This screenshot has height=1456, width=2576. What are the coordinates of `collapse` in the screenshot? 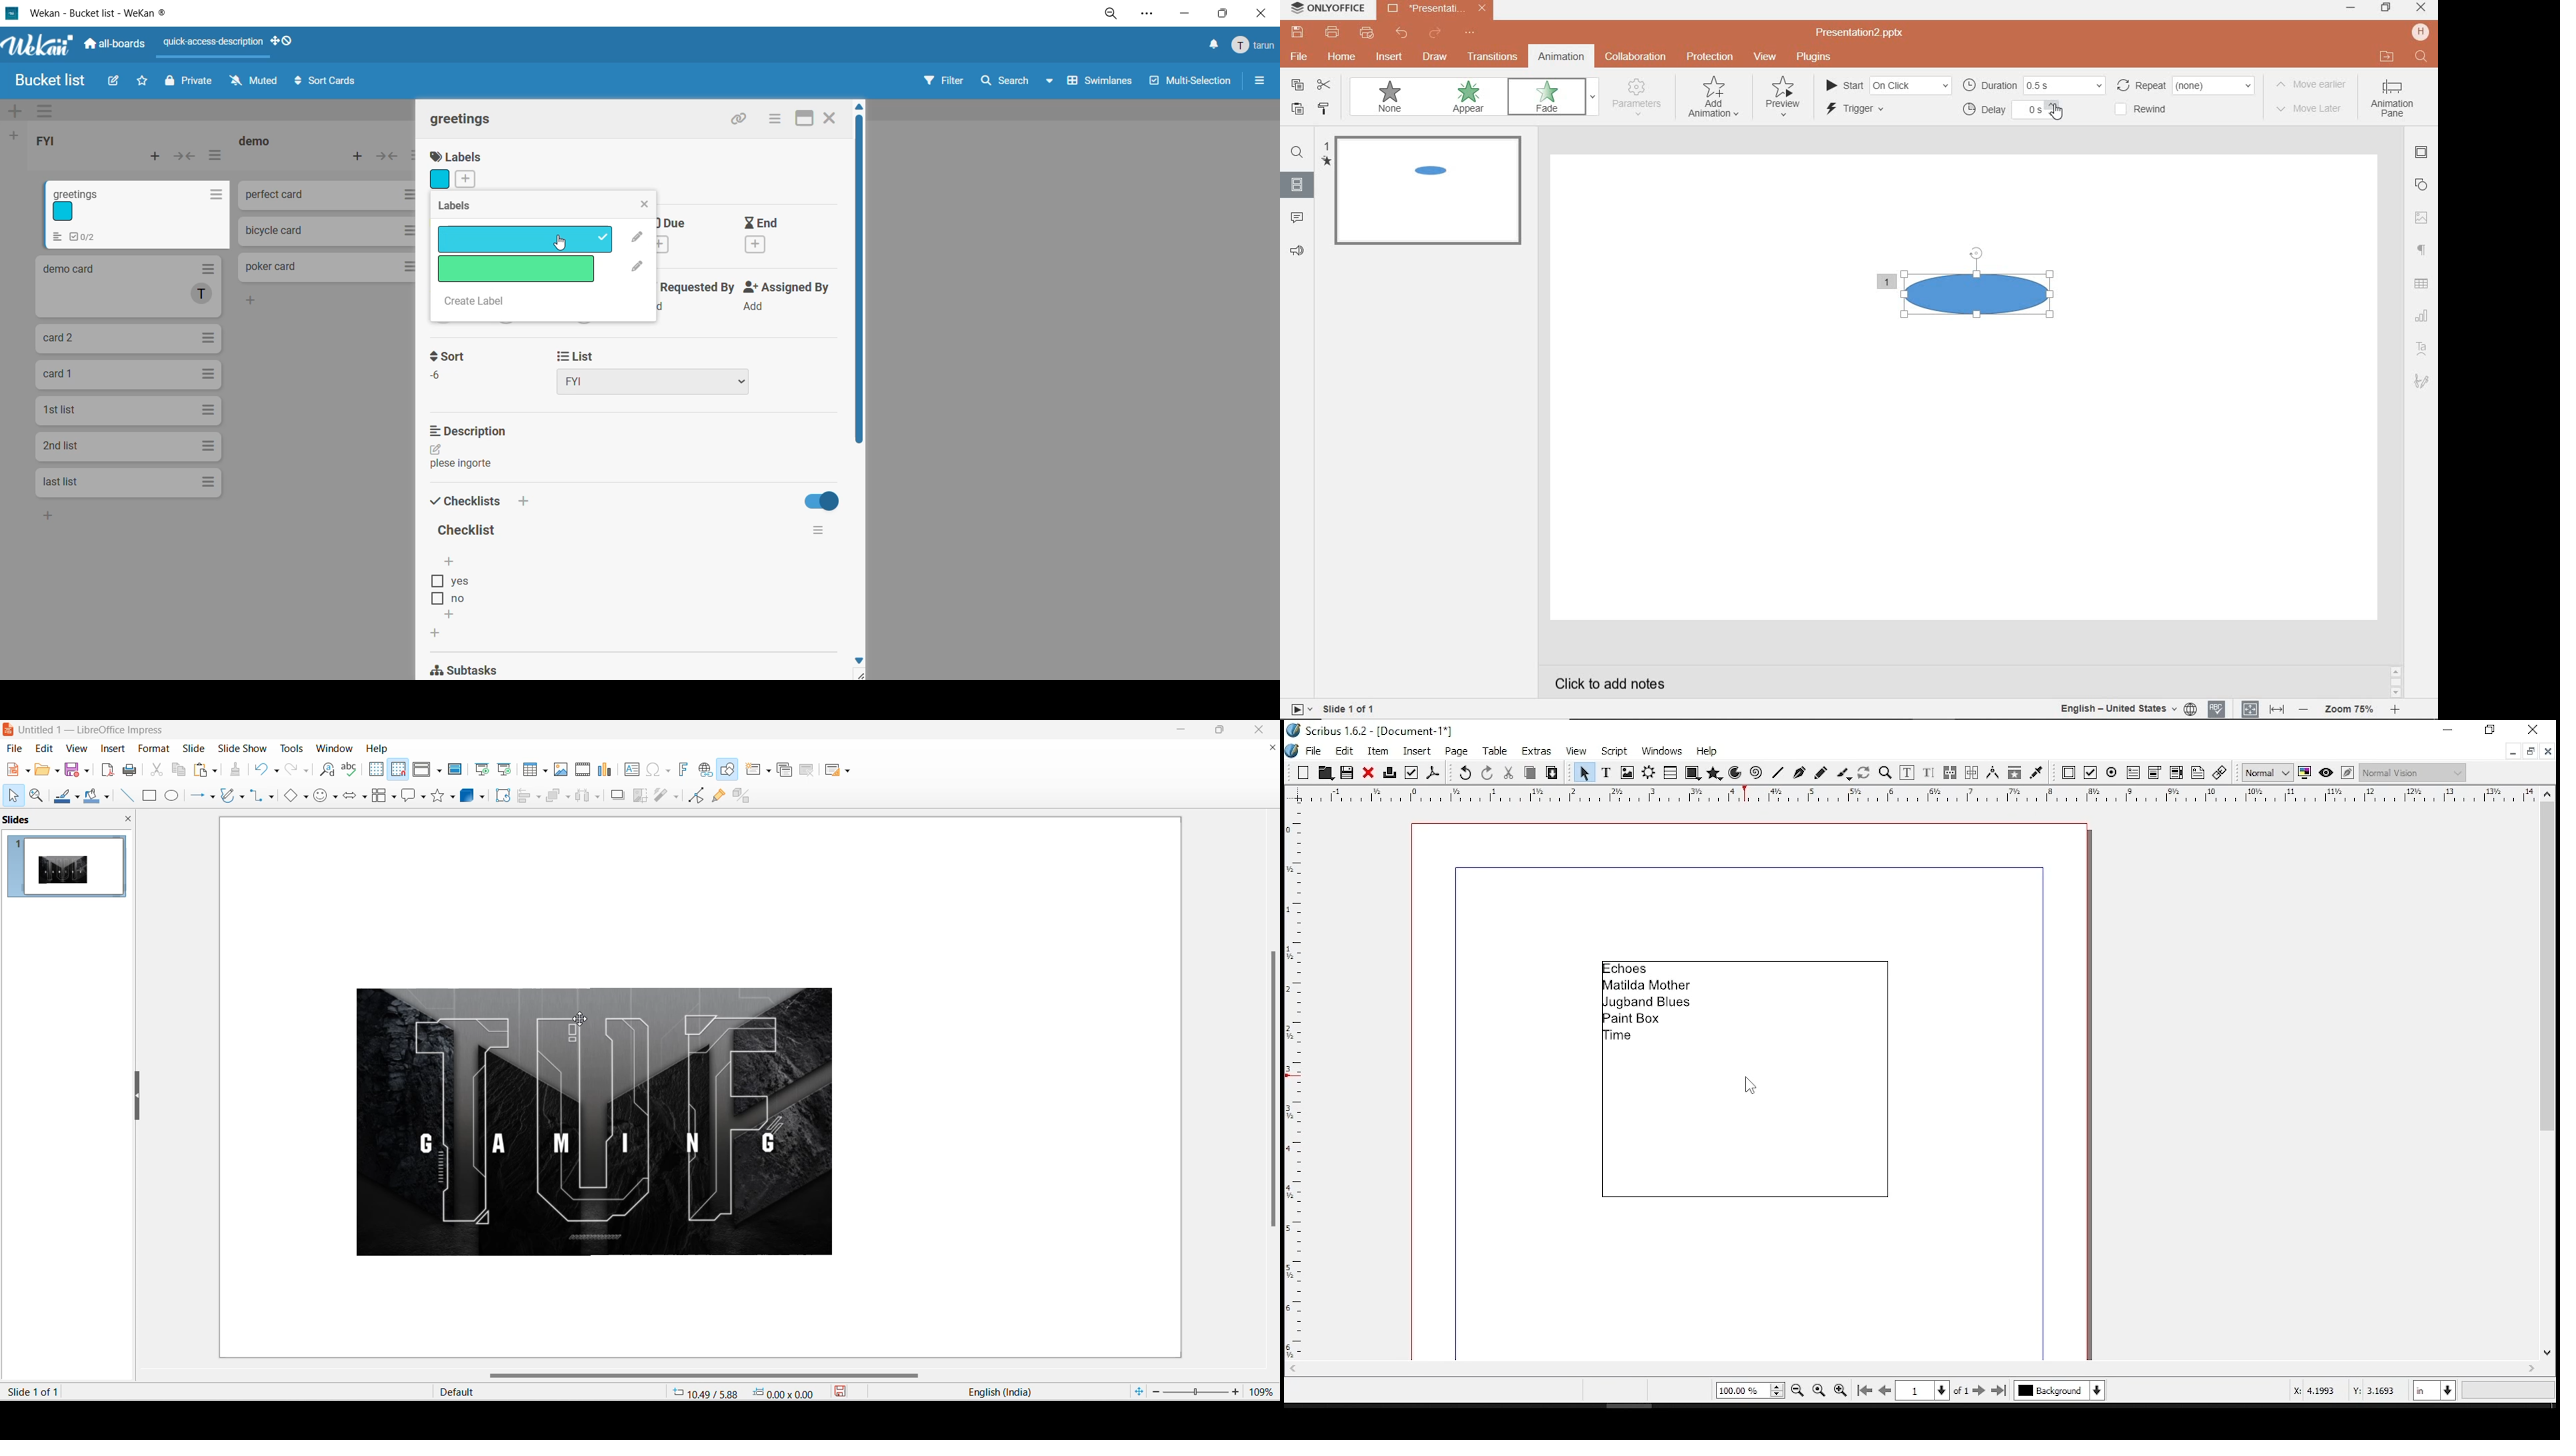 It's located at (387, 158).